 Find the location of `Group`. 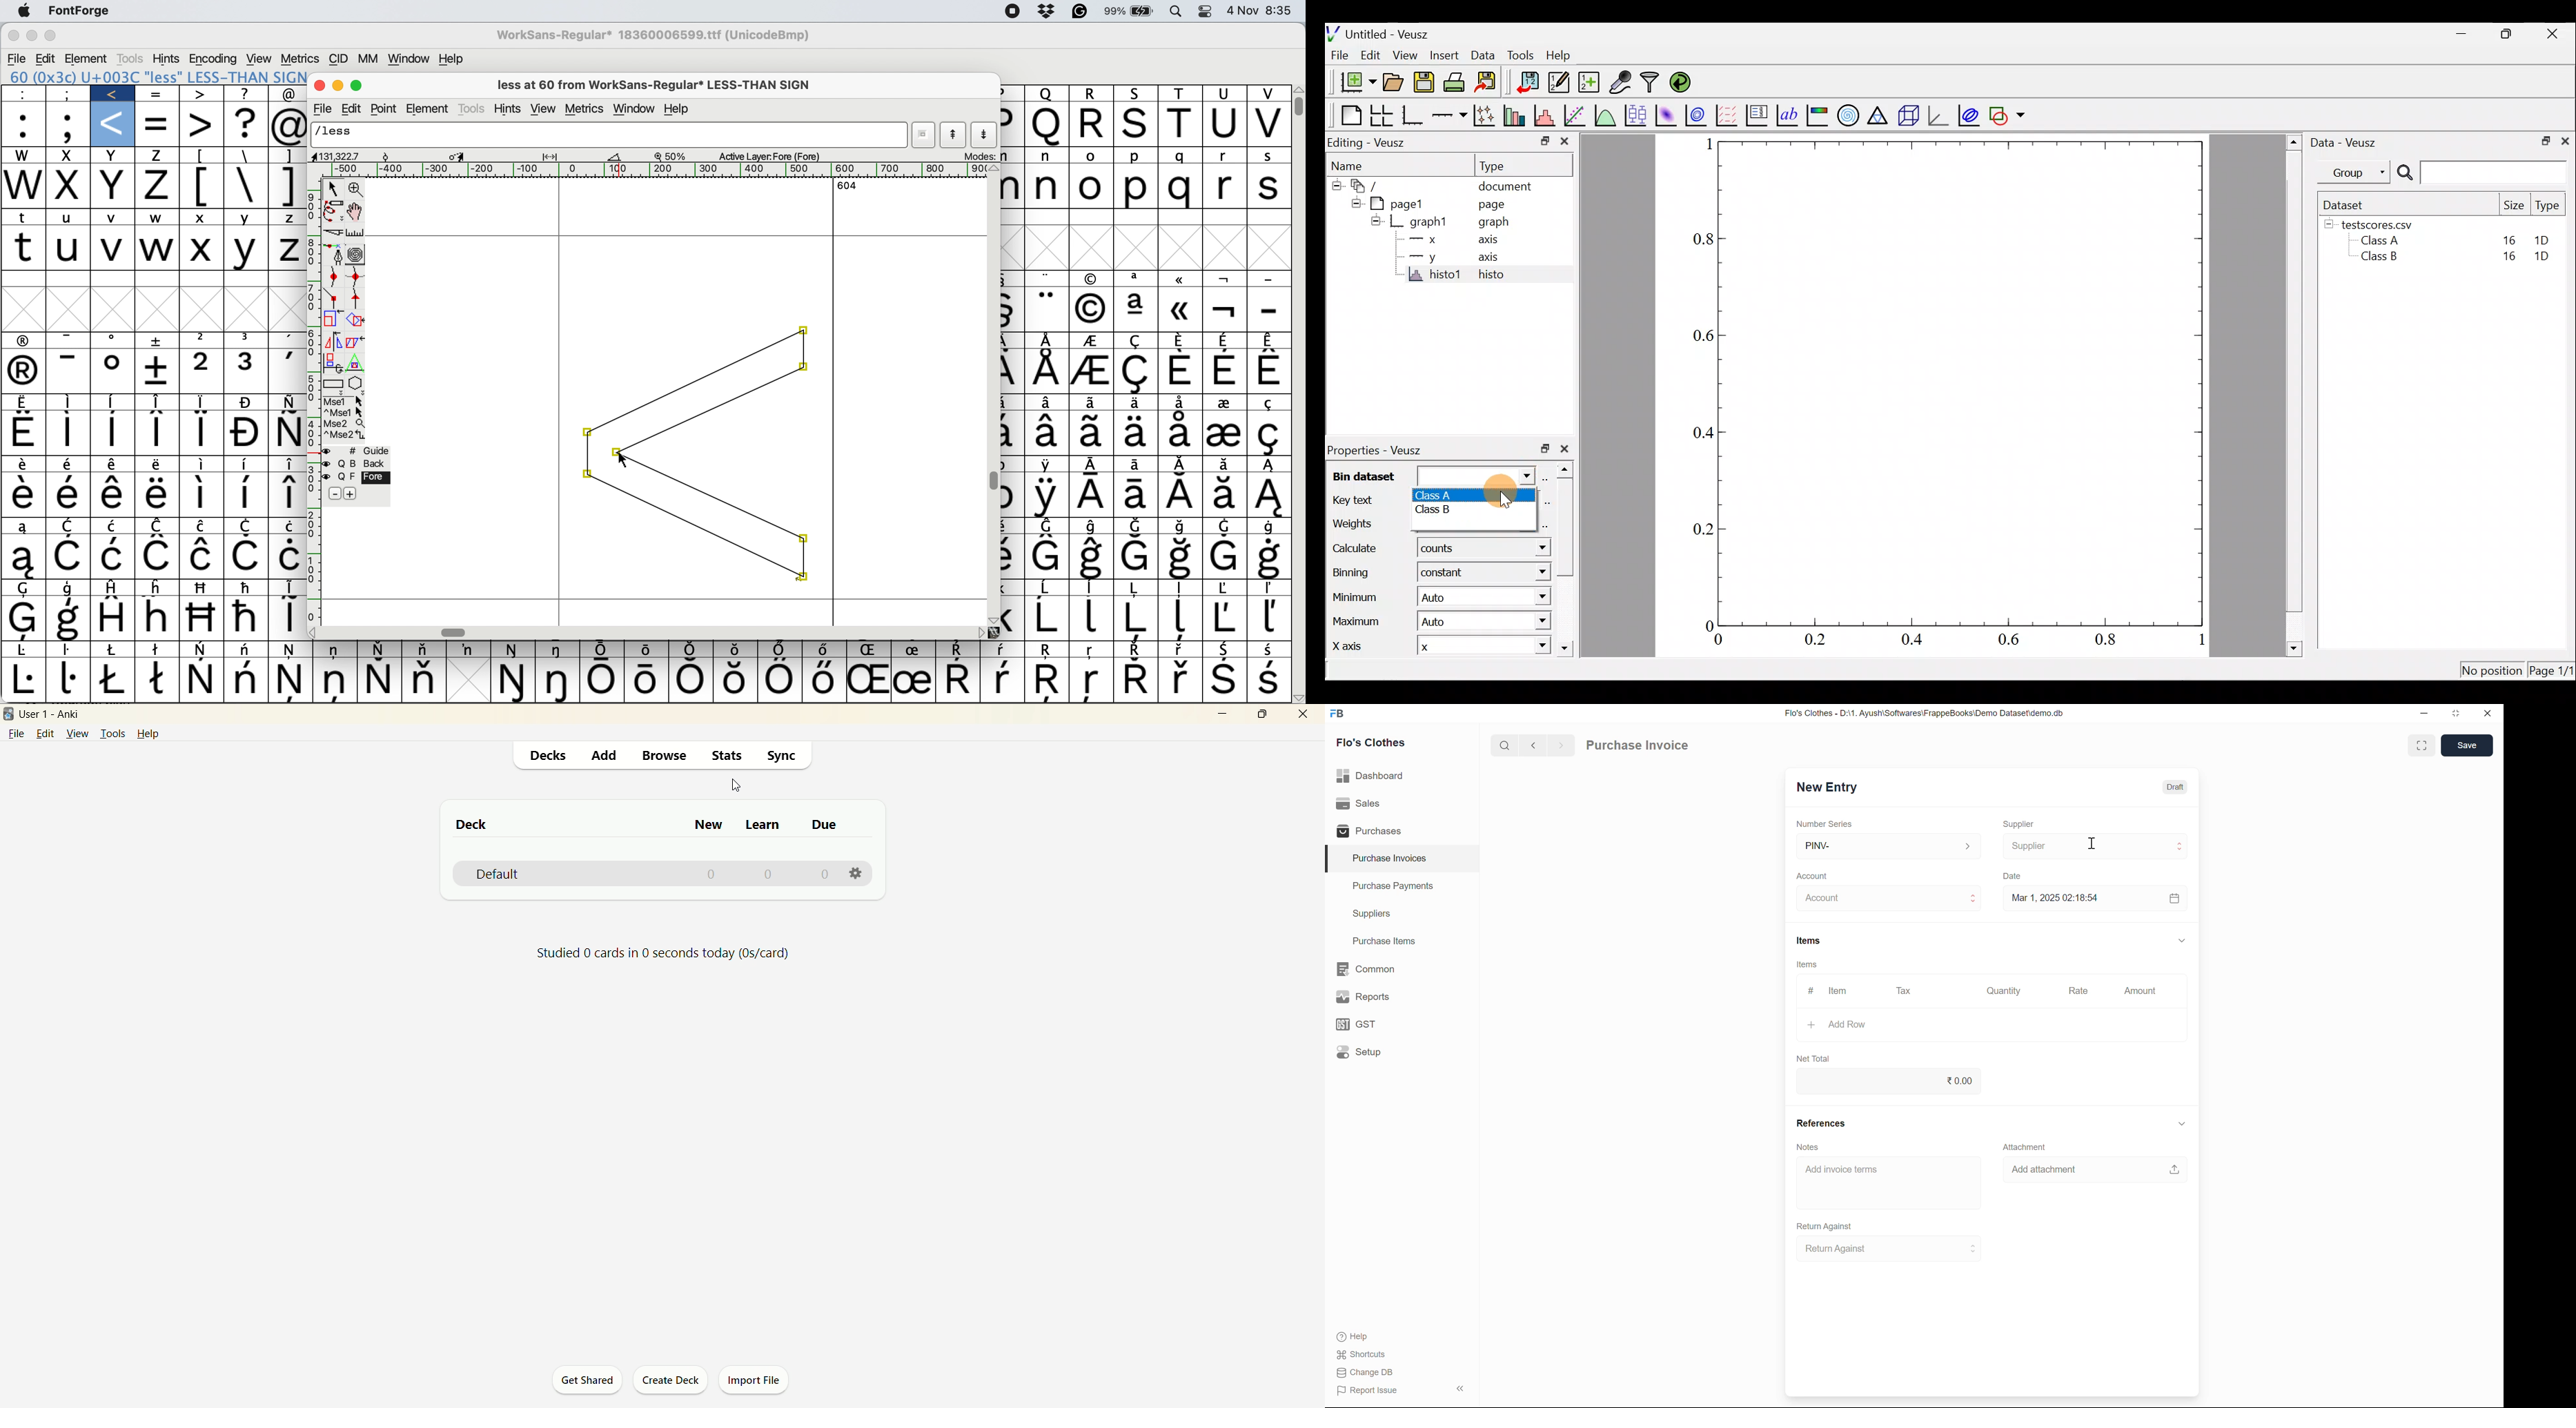

Group is located at coordinates (2357, 172).